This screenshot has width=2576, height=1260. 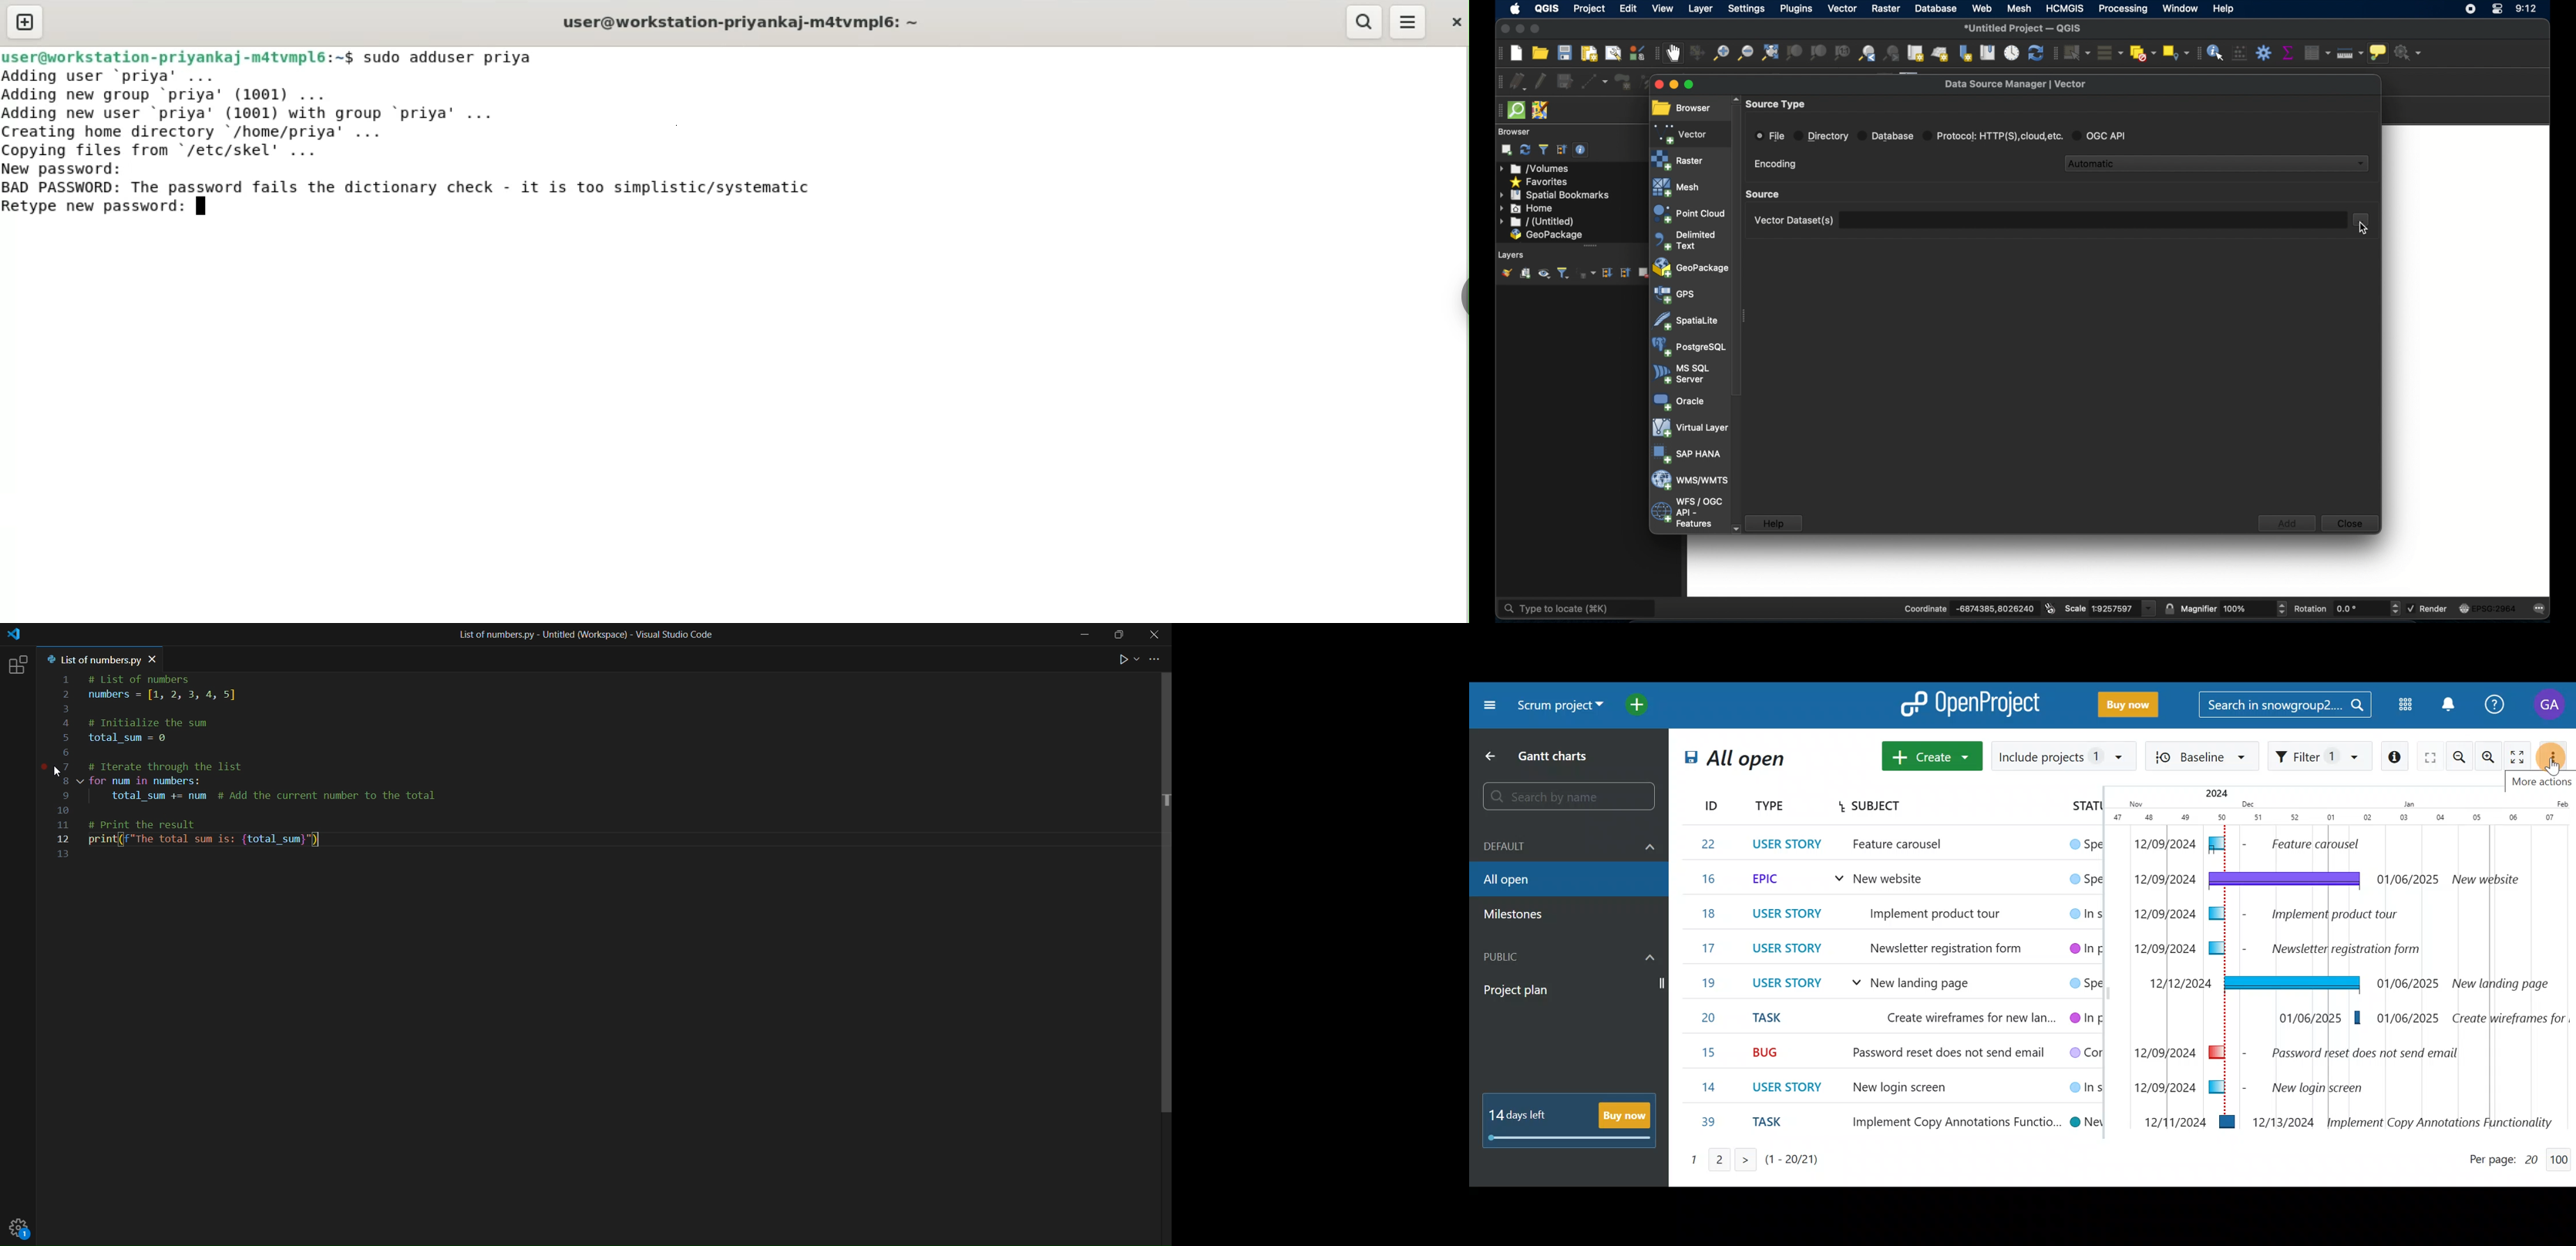 I want to click on identify feature, so click(x=2215, y=52).